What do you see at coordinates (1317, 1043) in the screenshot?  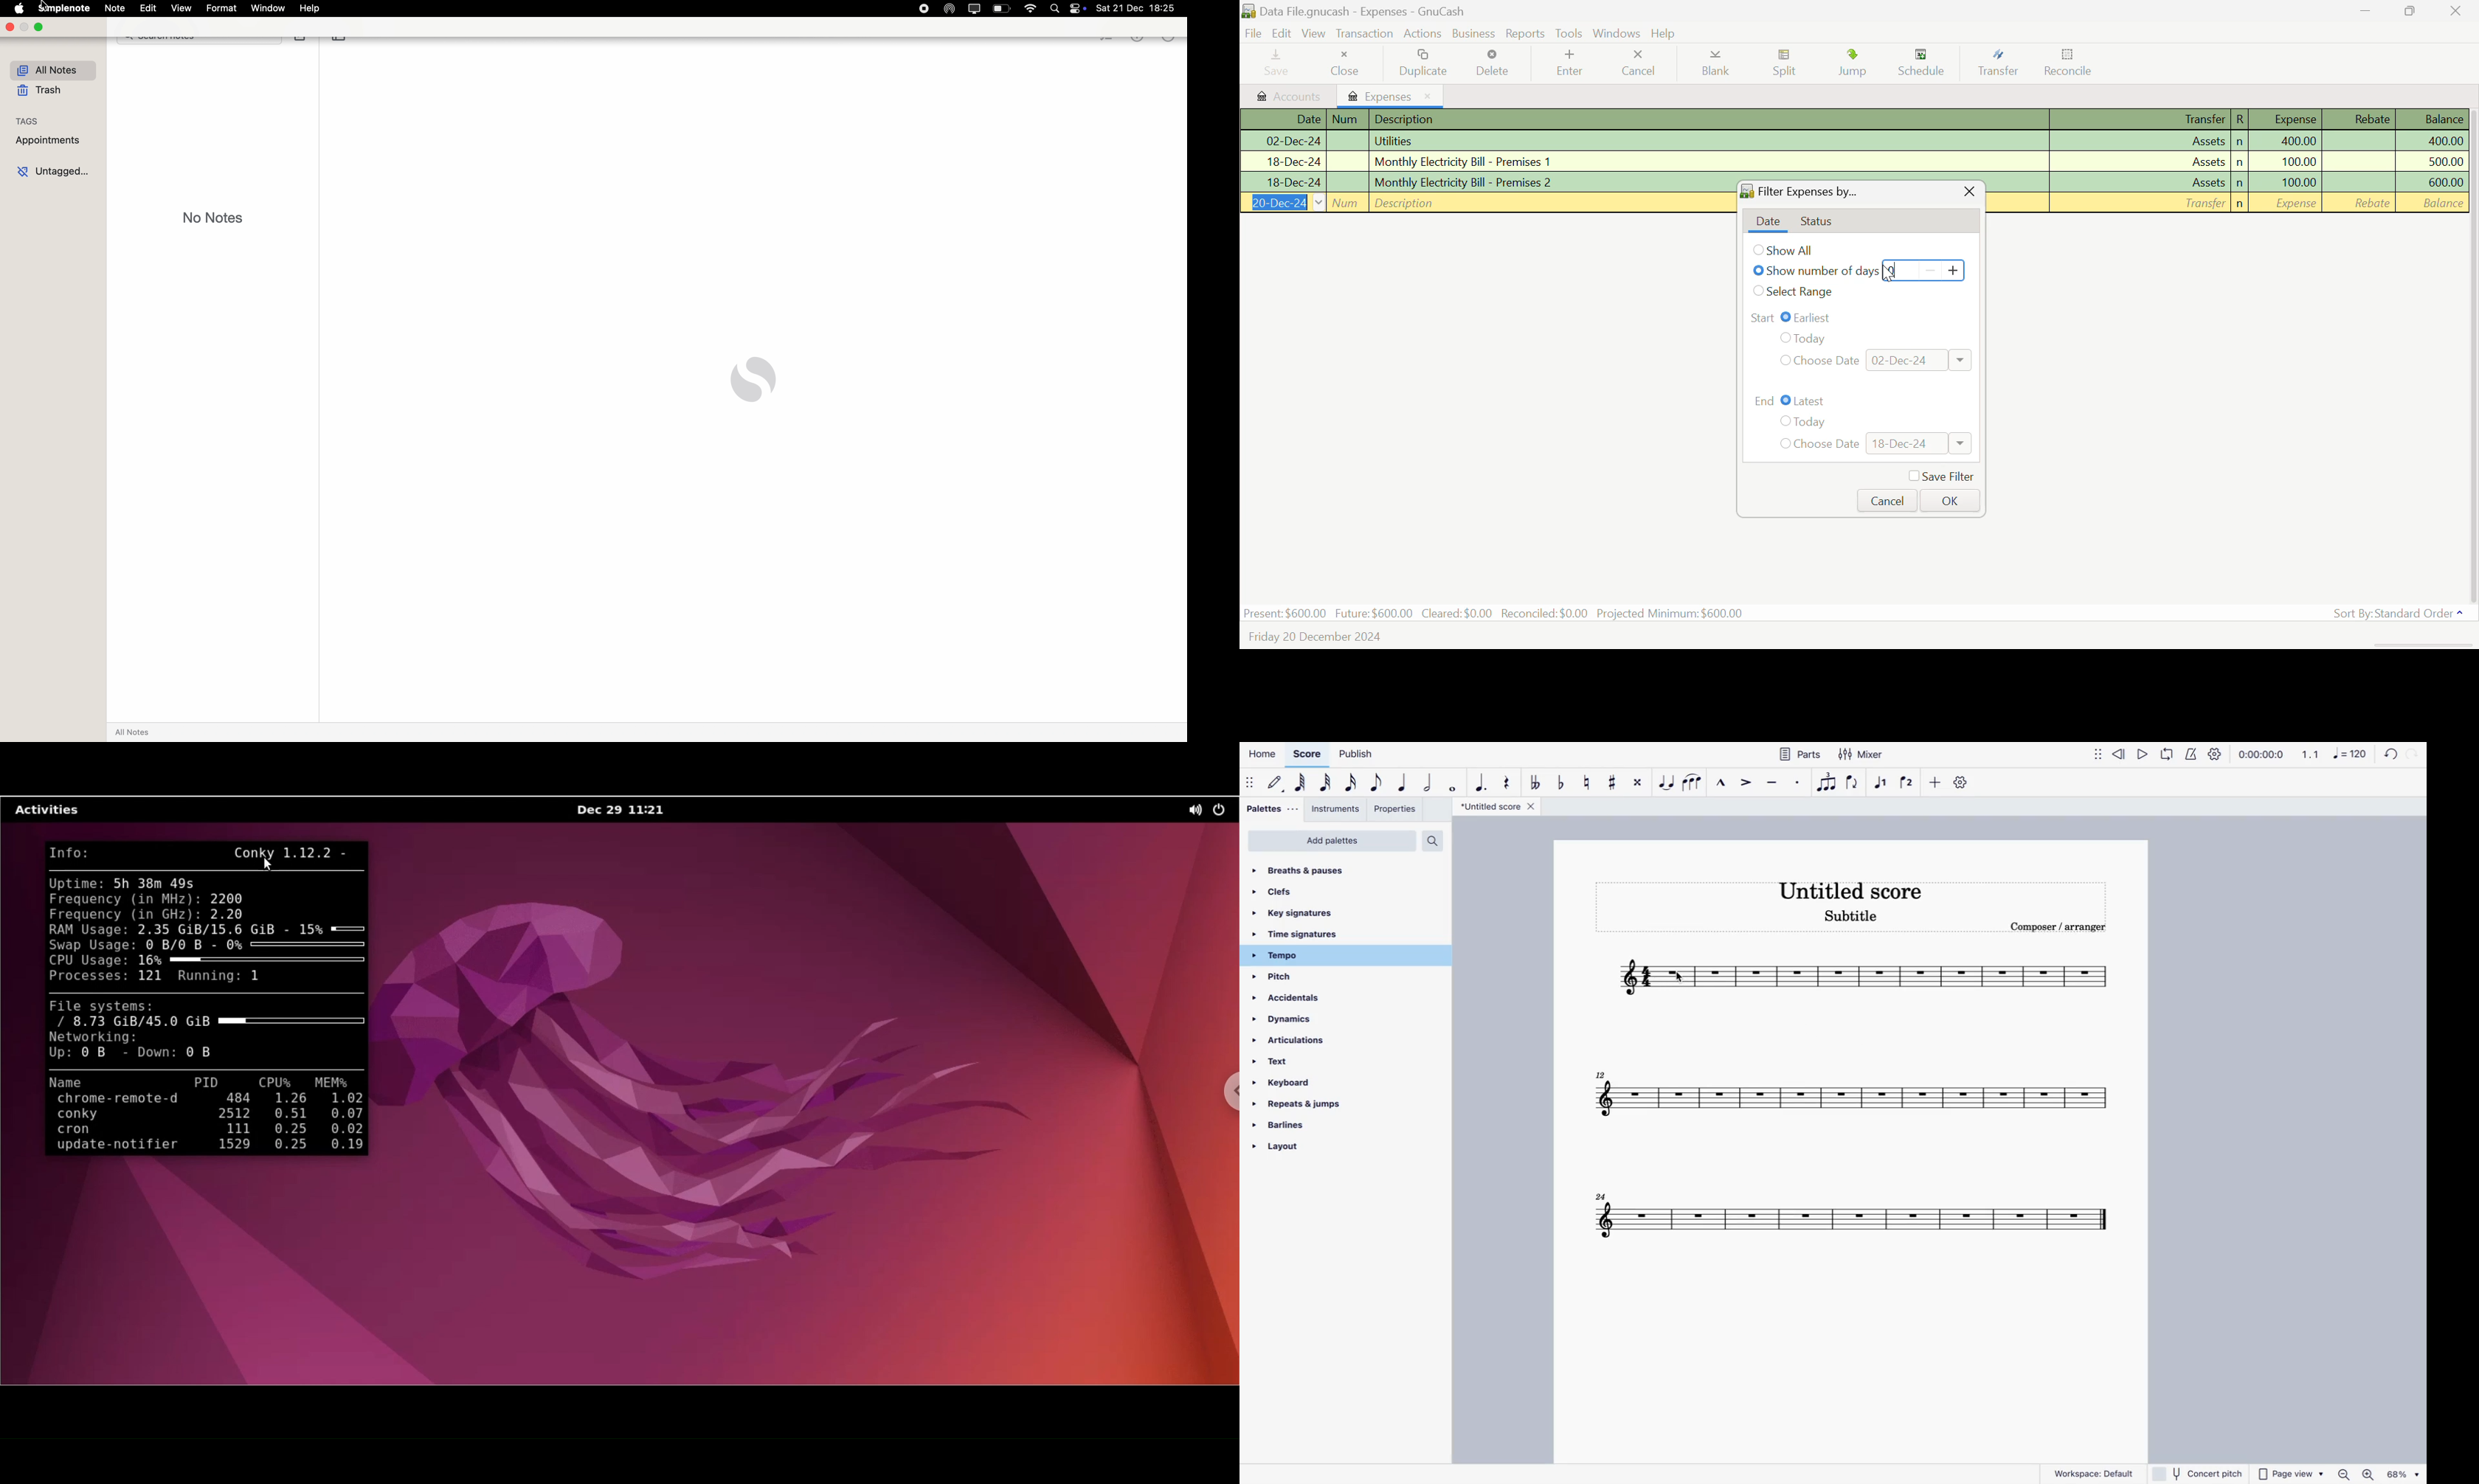 I see `articulations` at bounding box center [1317, 1043].